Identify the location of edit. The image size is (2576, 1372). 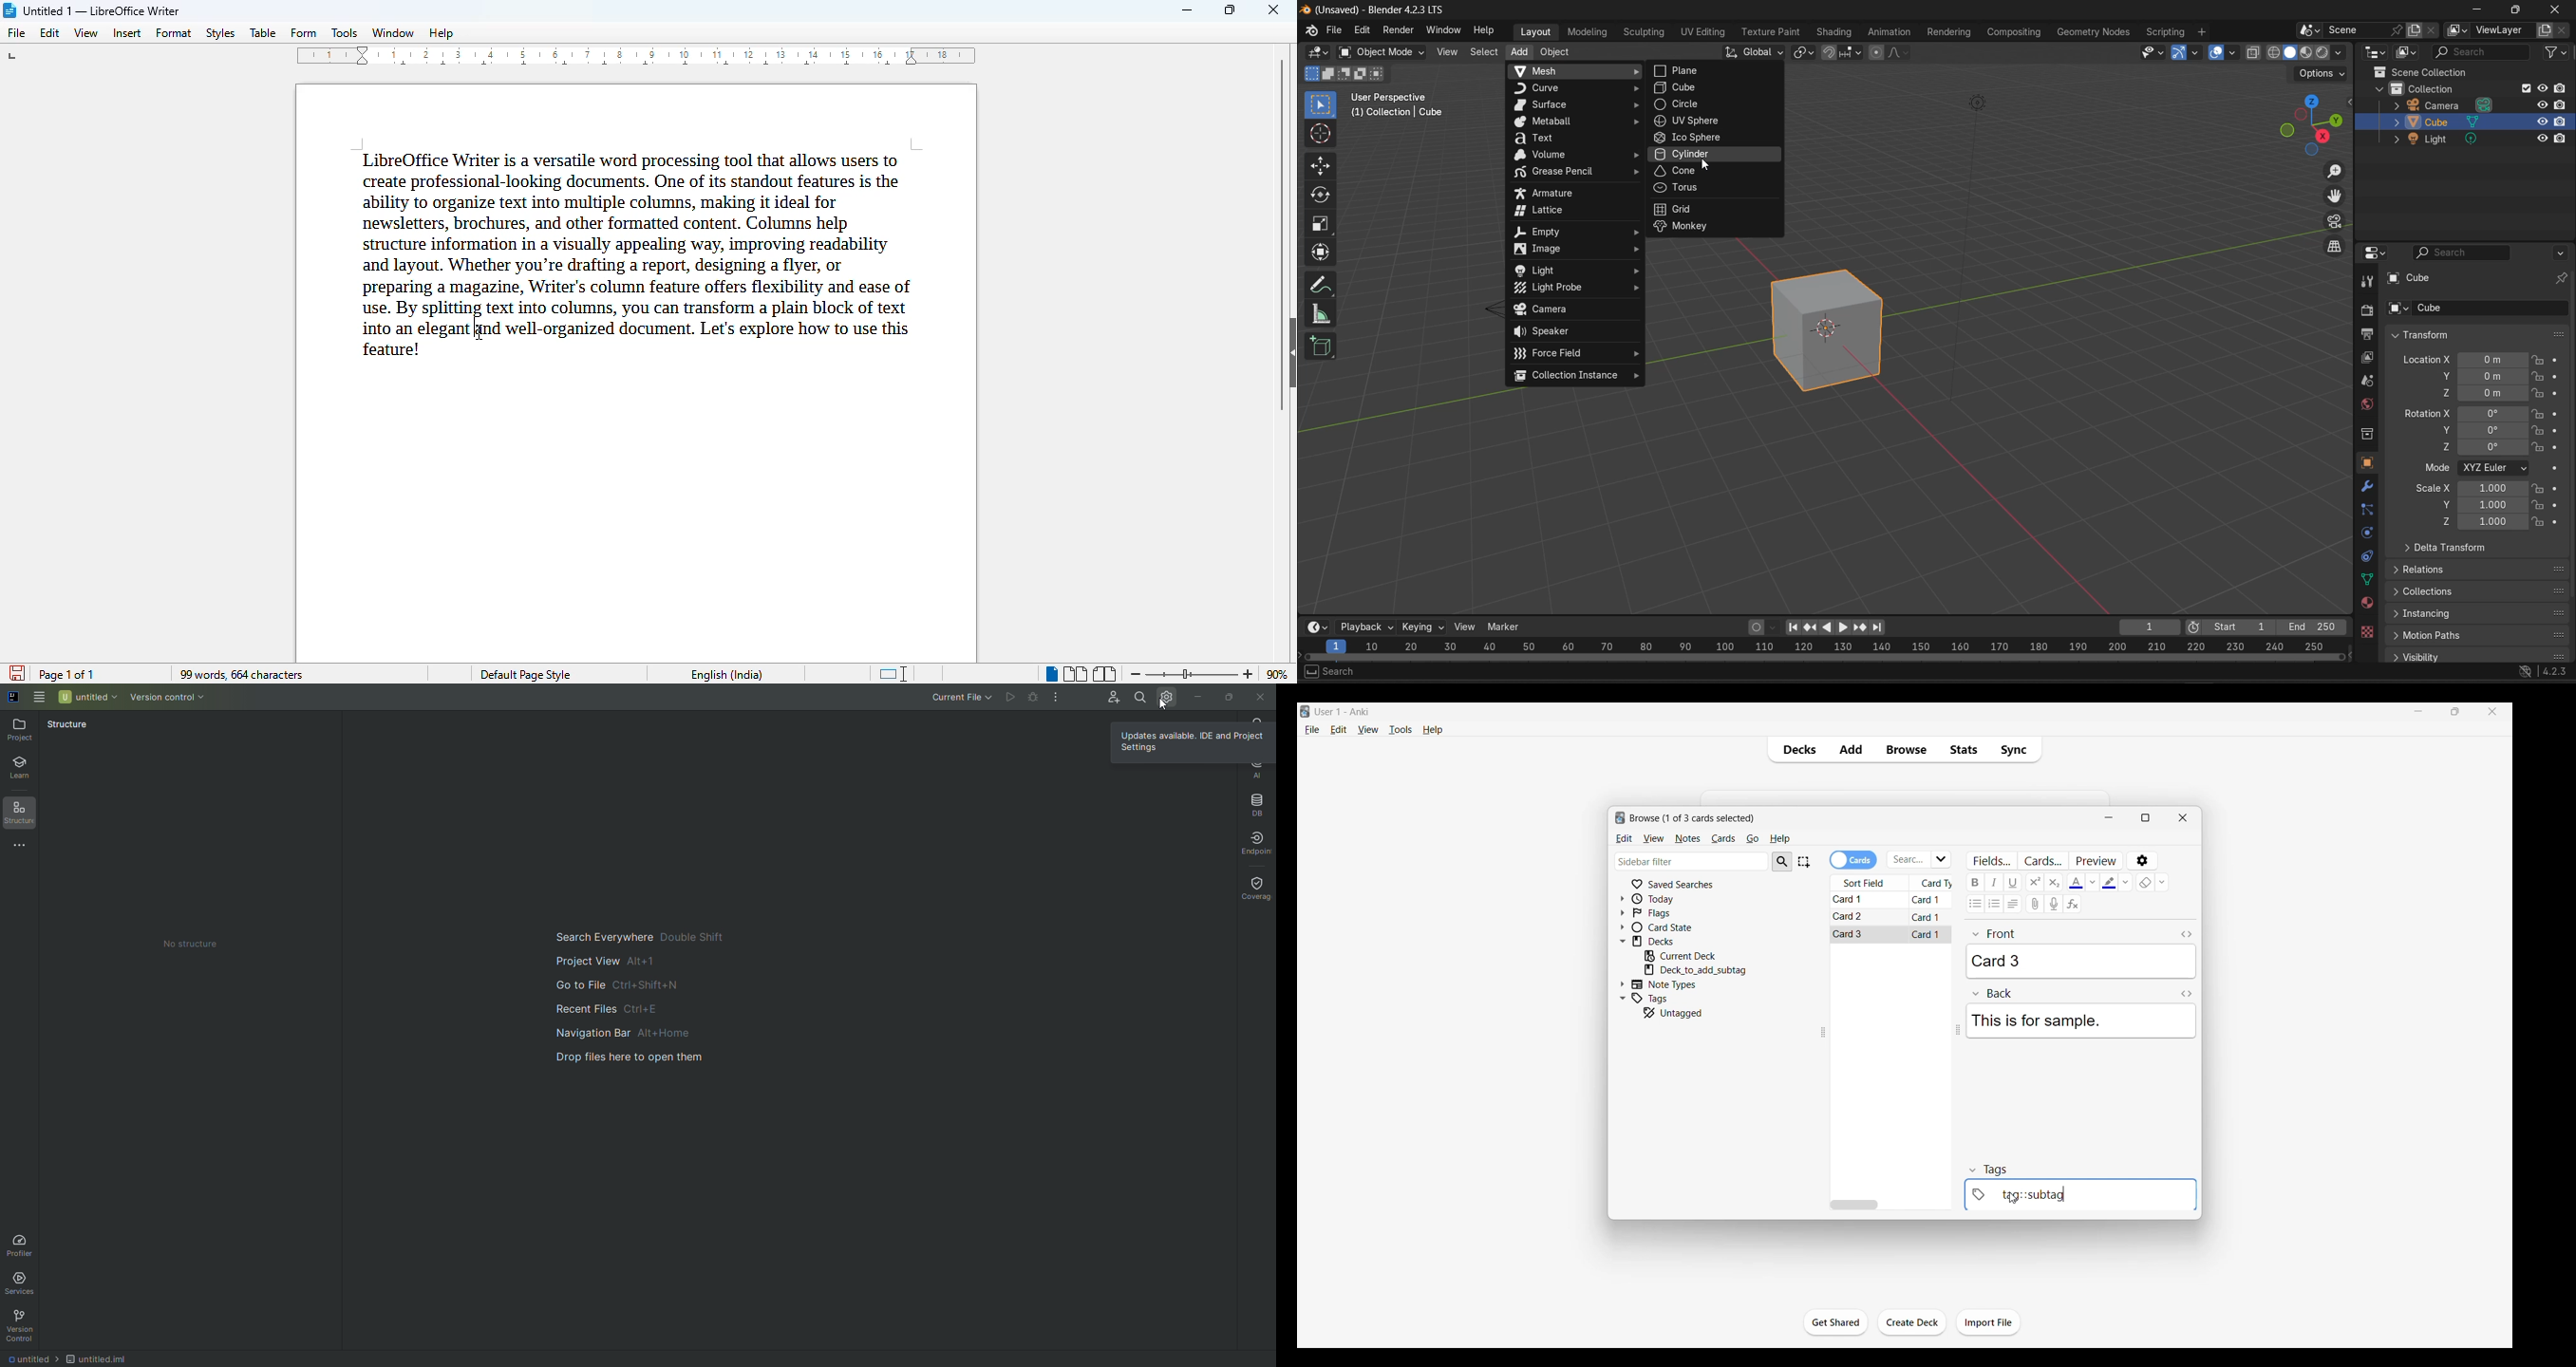
(51, 33).